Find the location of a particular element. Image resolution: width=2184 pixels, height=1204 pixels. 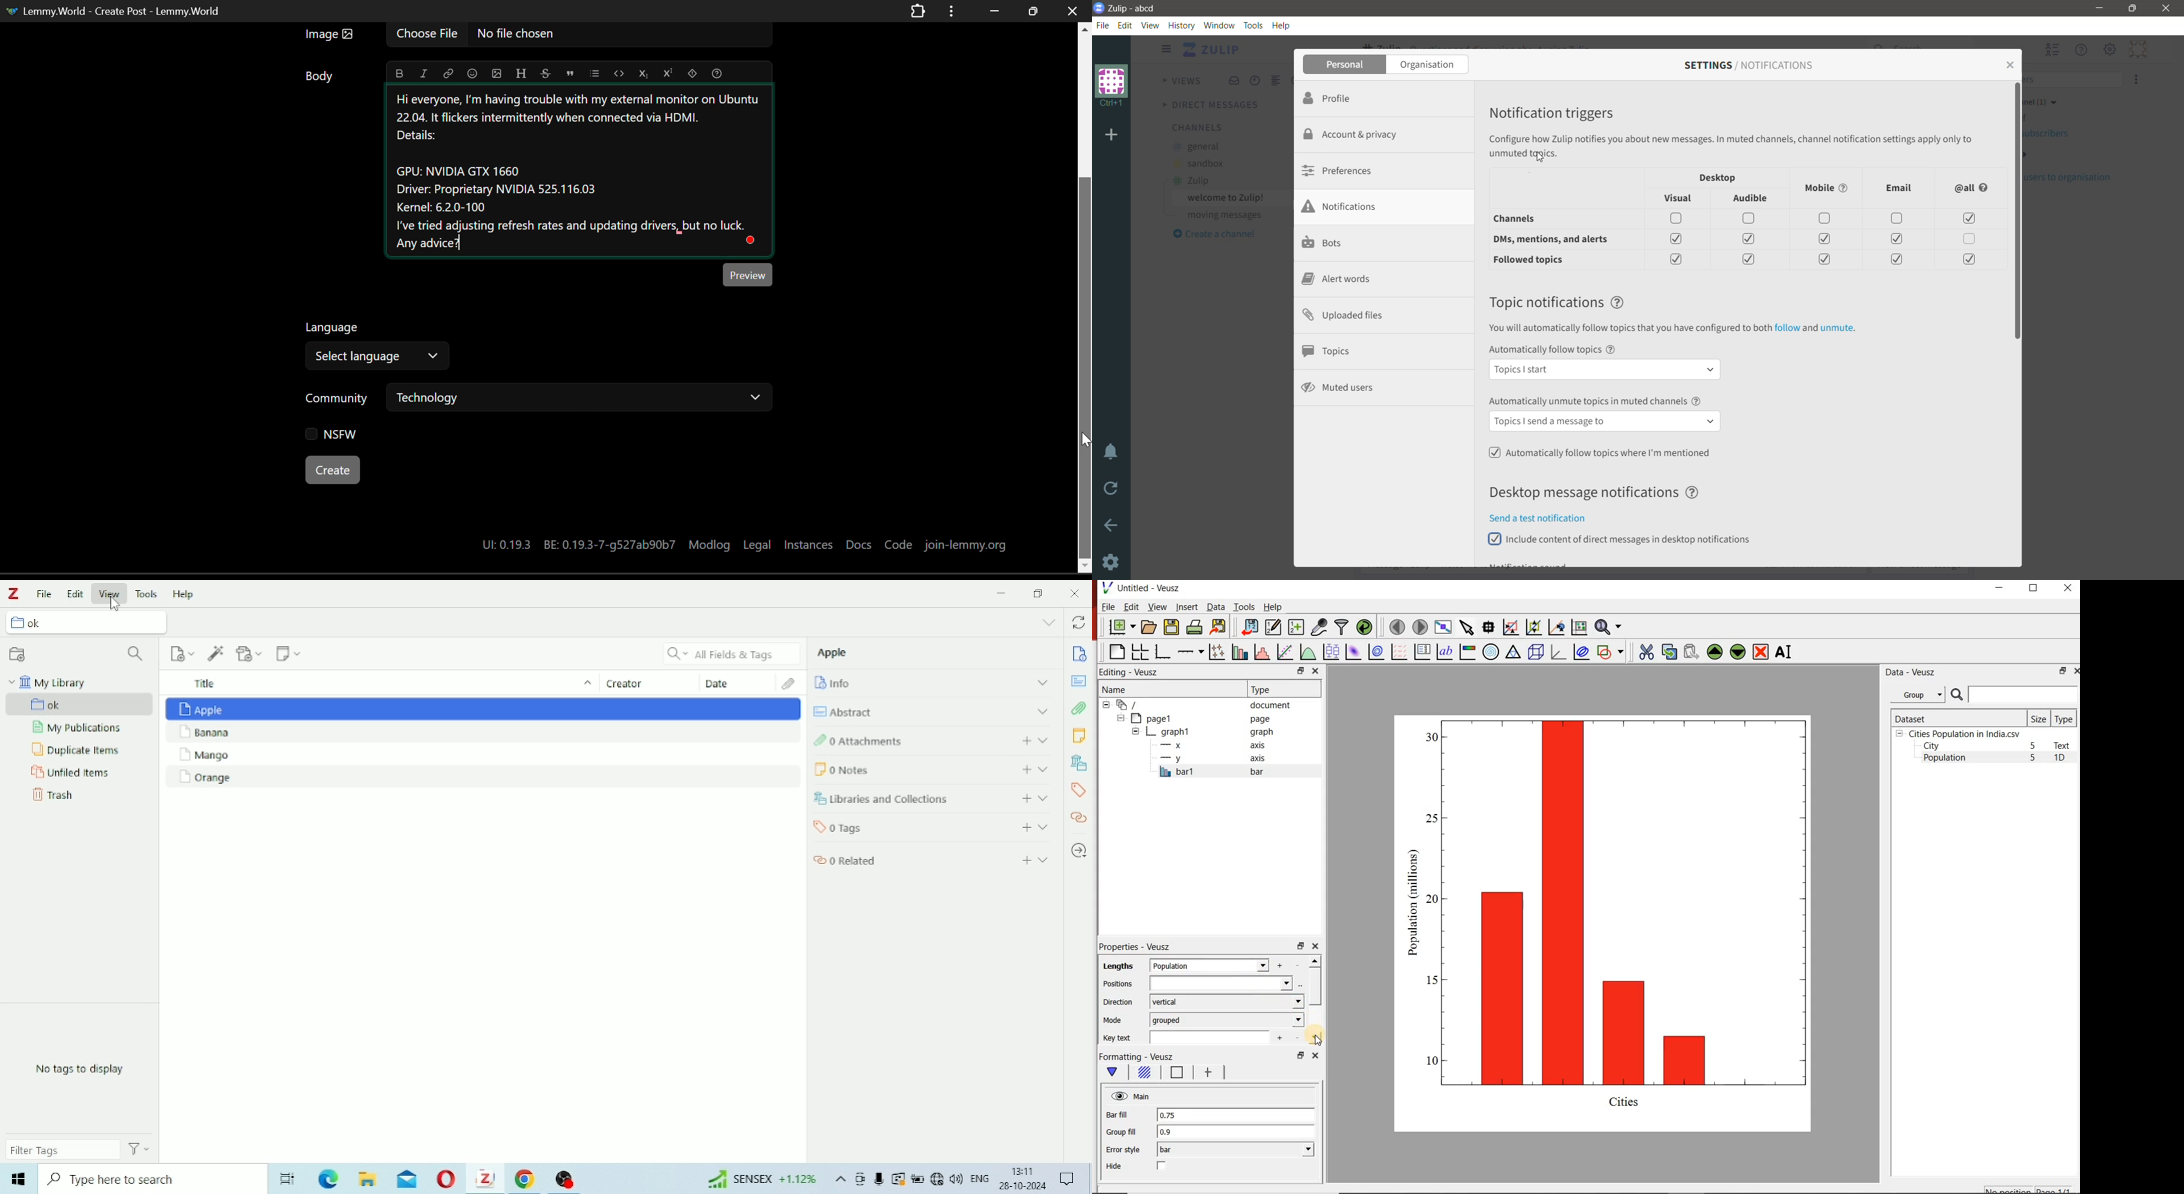

Unfiled items. is located at coordinates (72, 774).